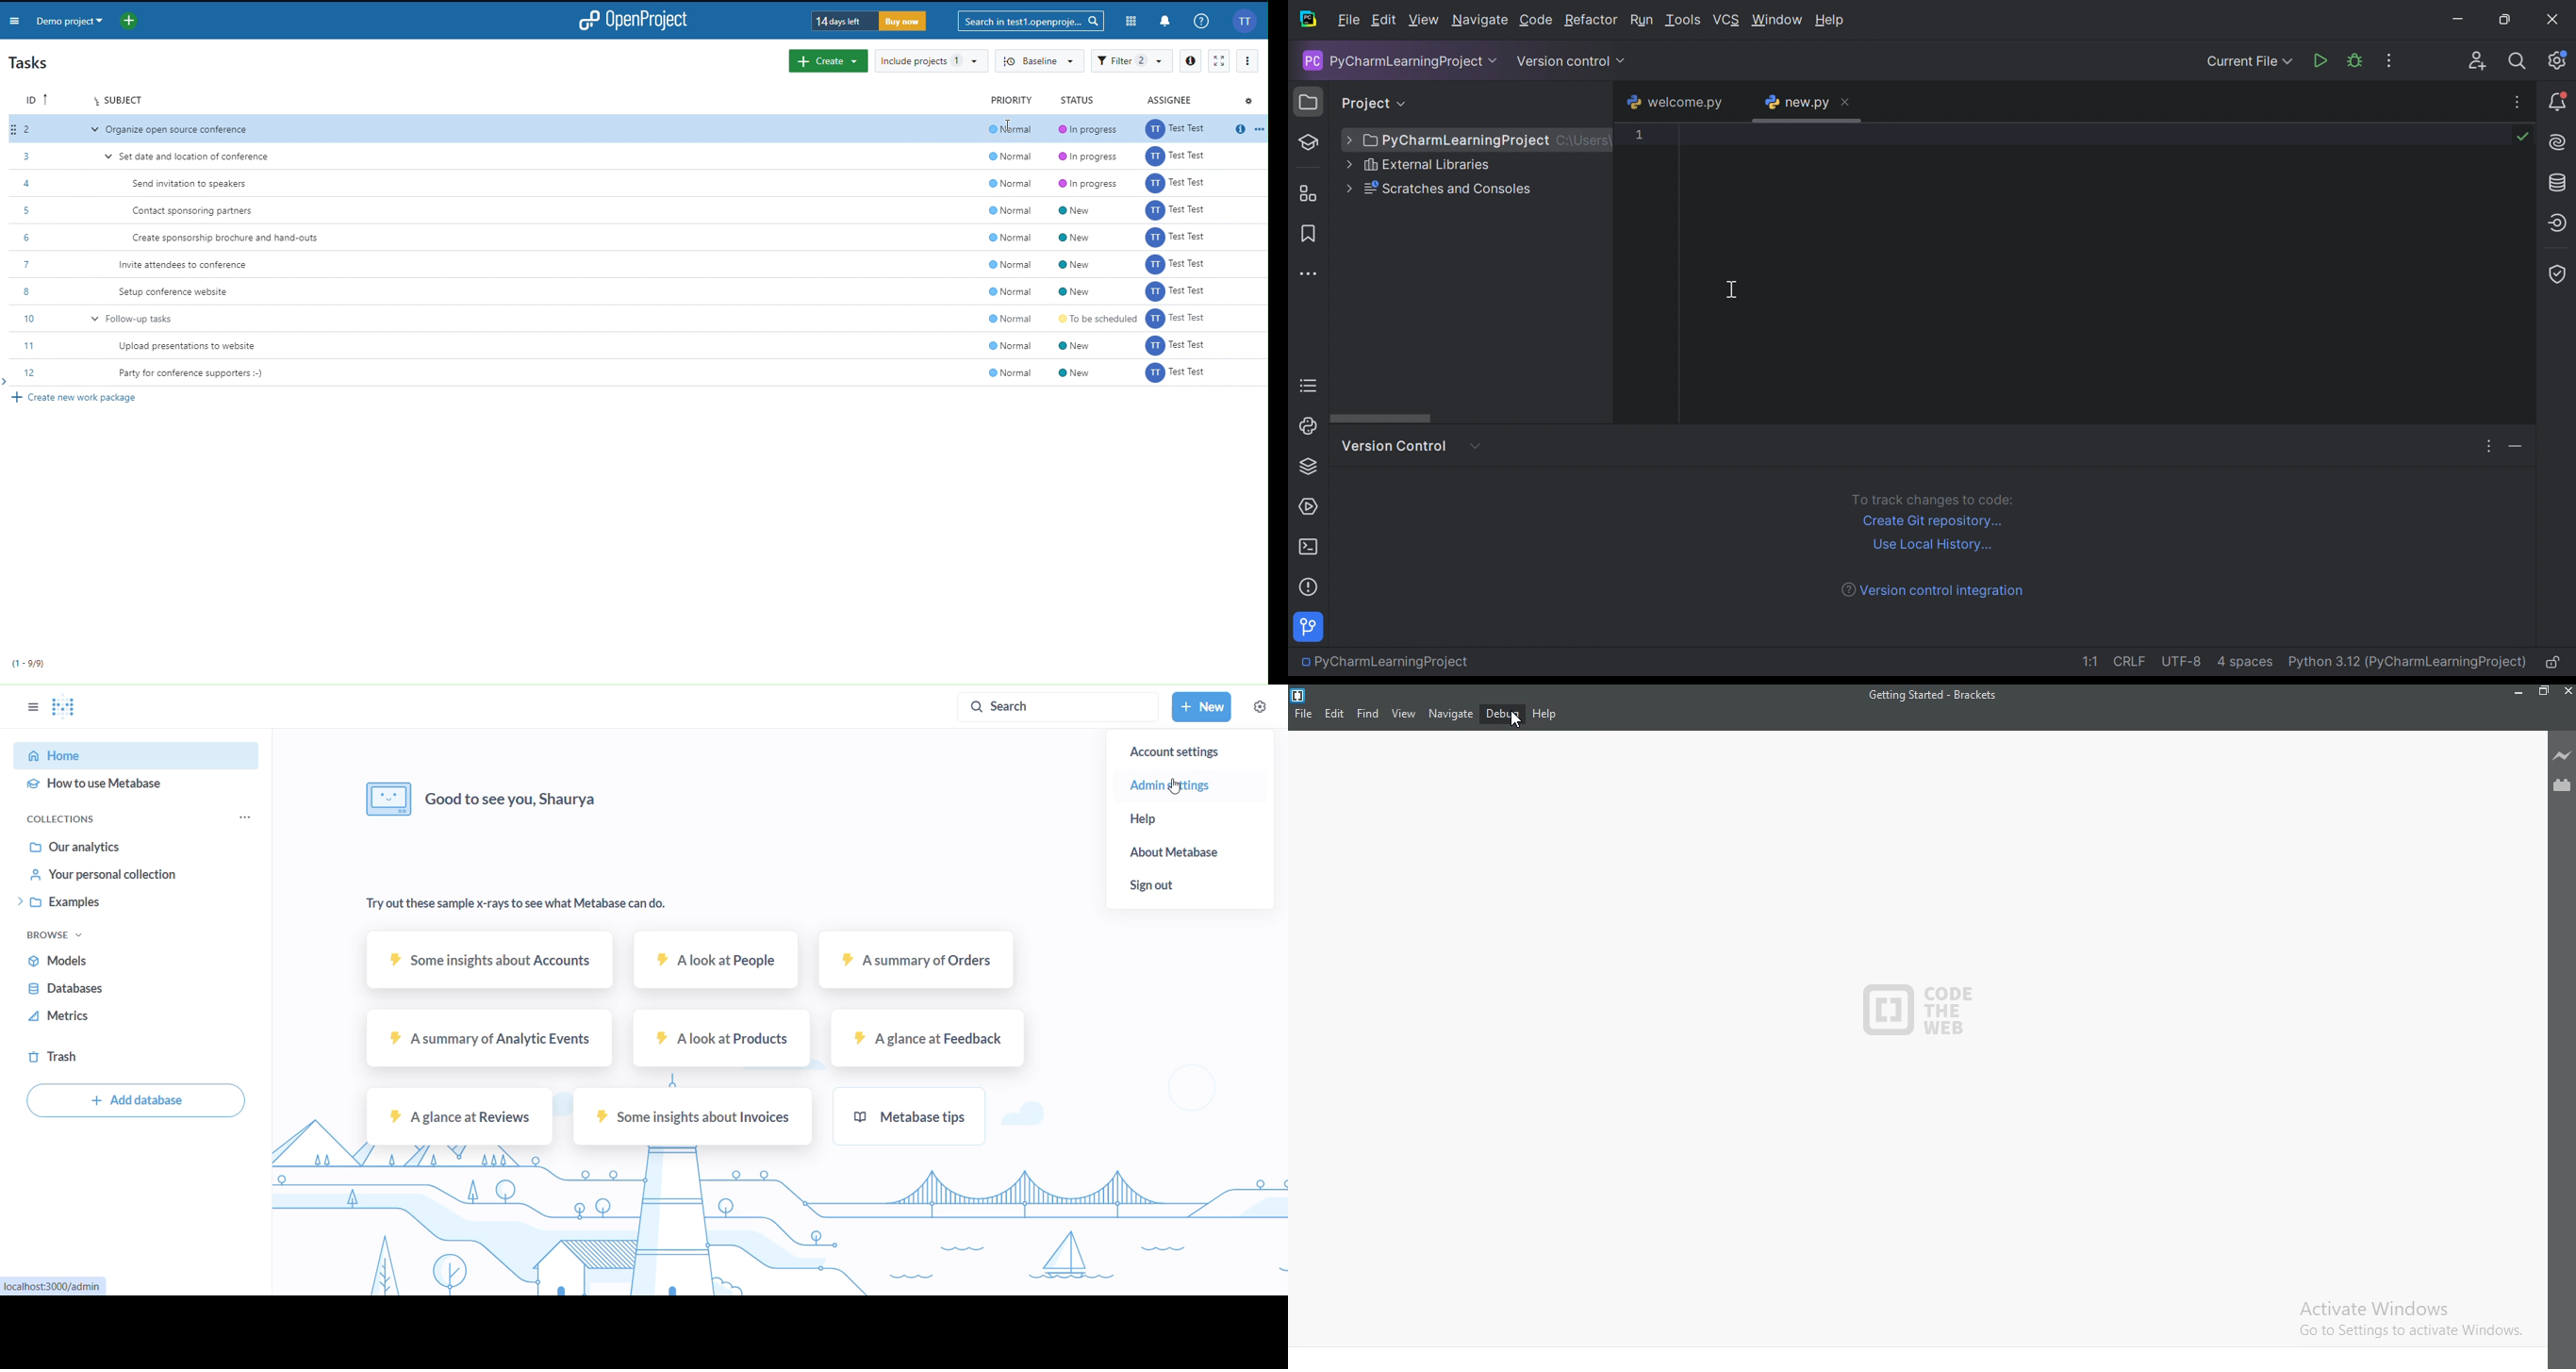  I want to click on Notification, so click(1167, 22).